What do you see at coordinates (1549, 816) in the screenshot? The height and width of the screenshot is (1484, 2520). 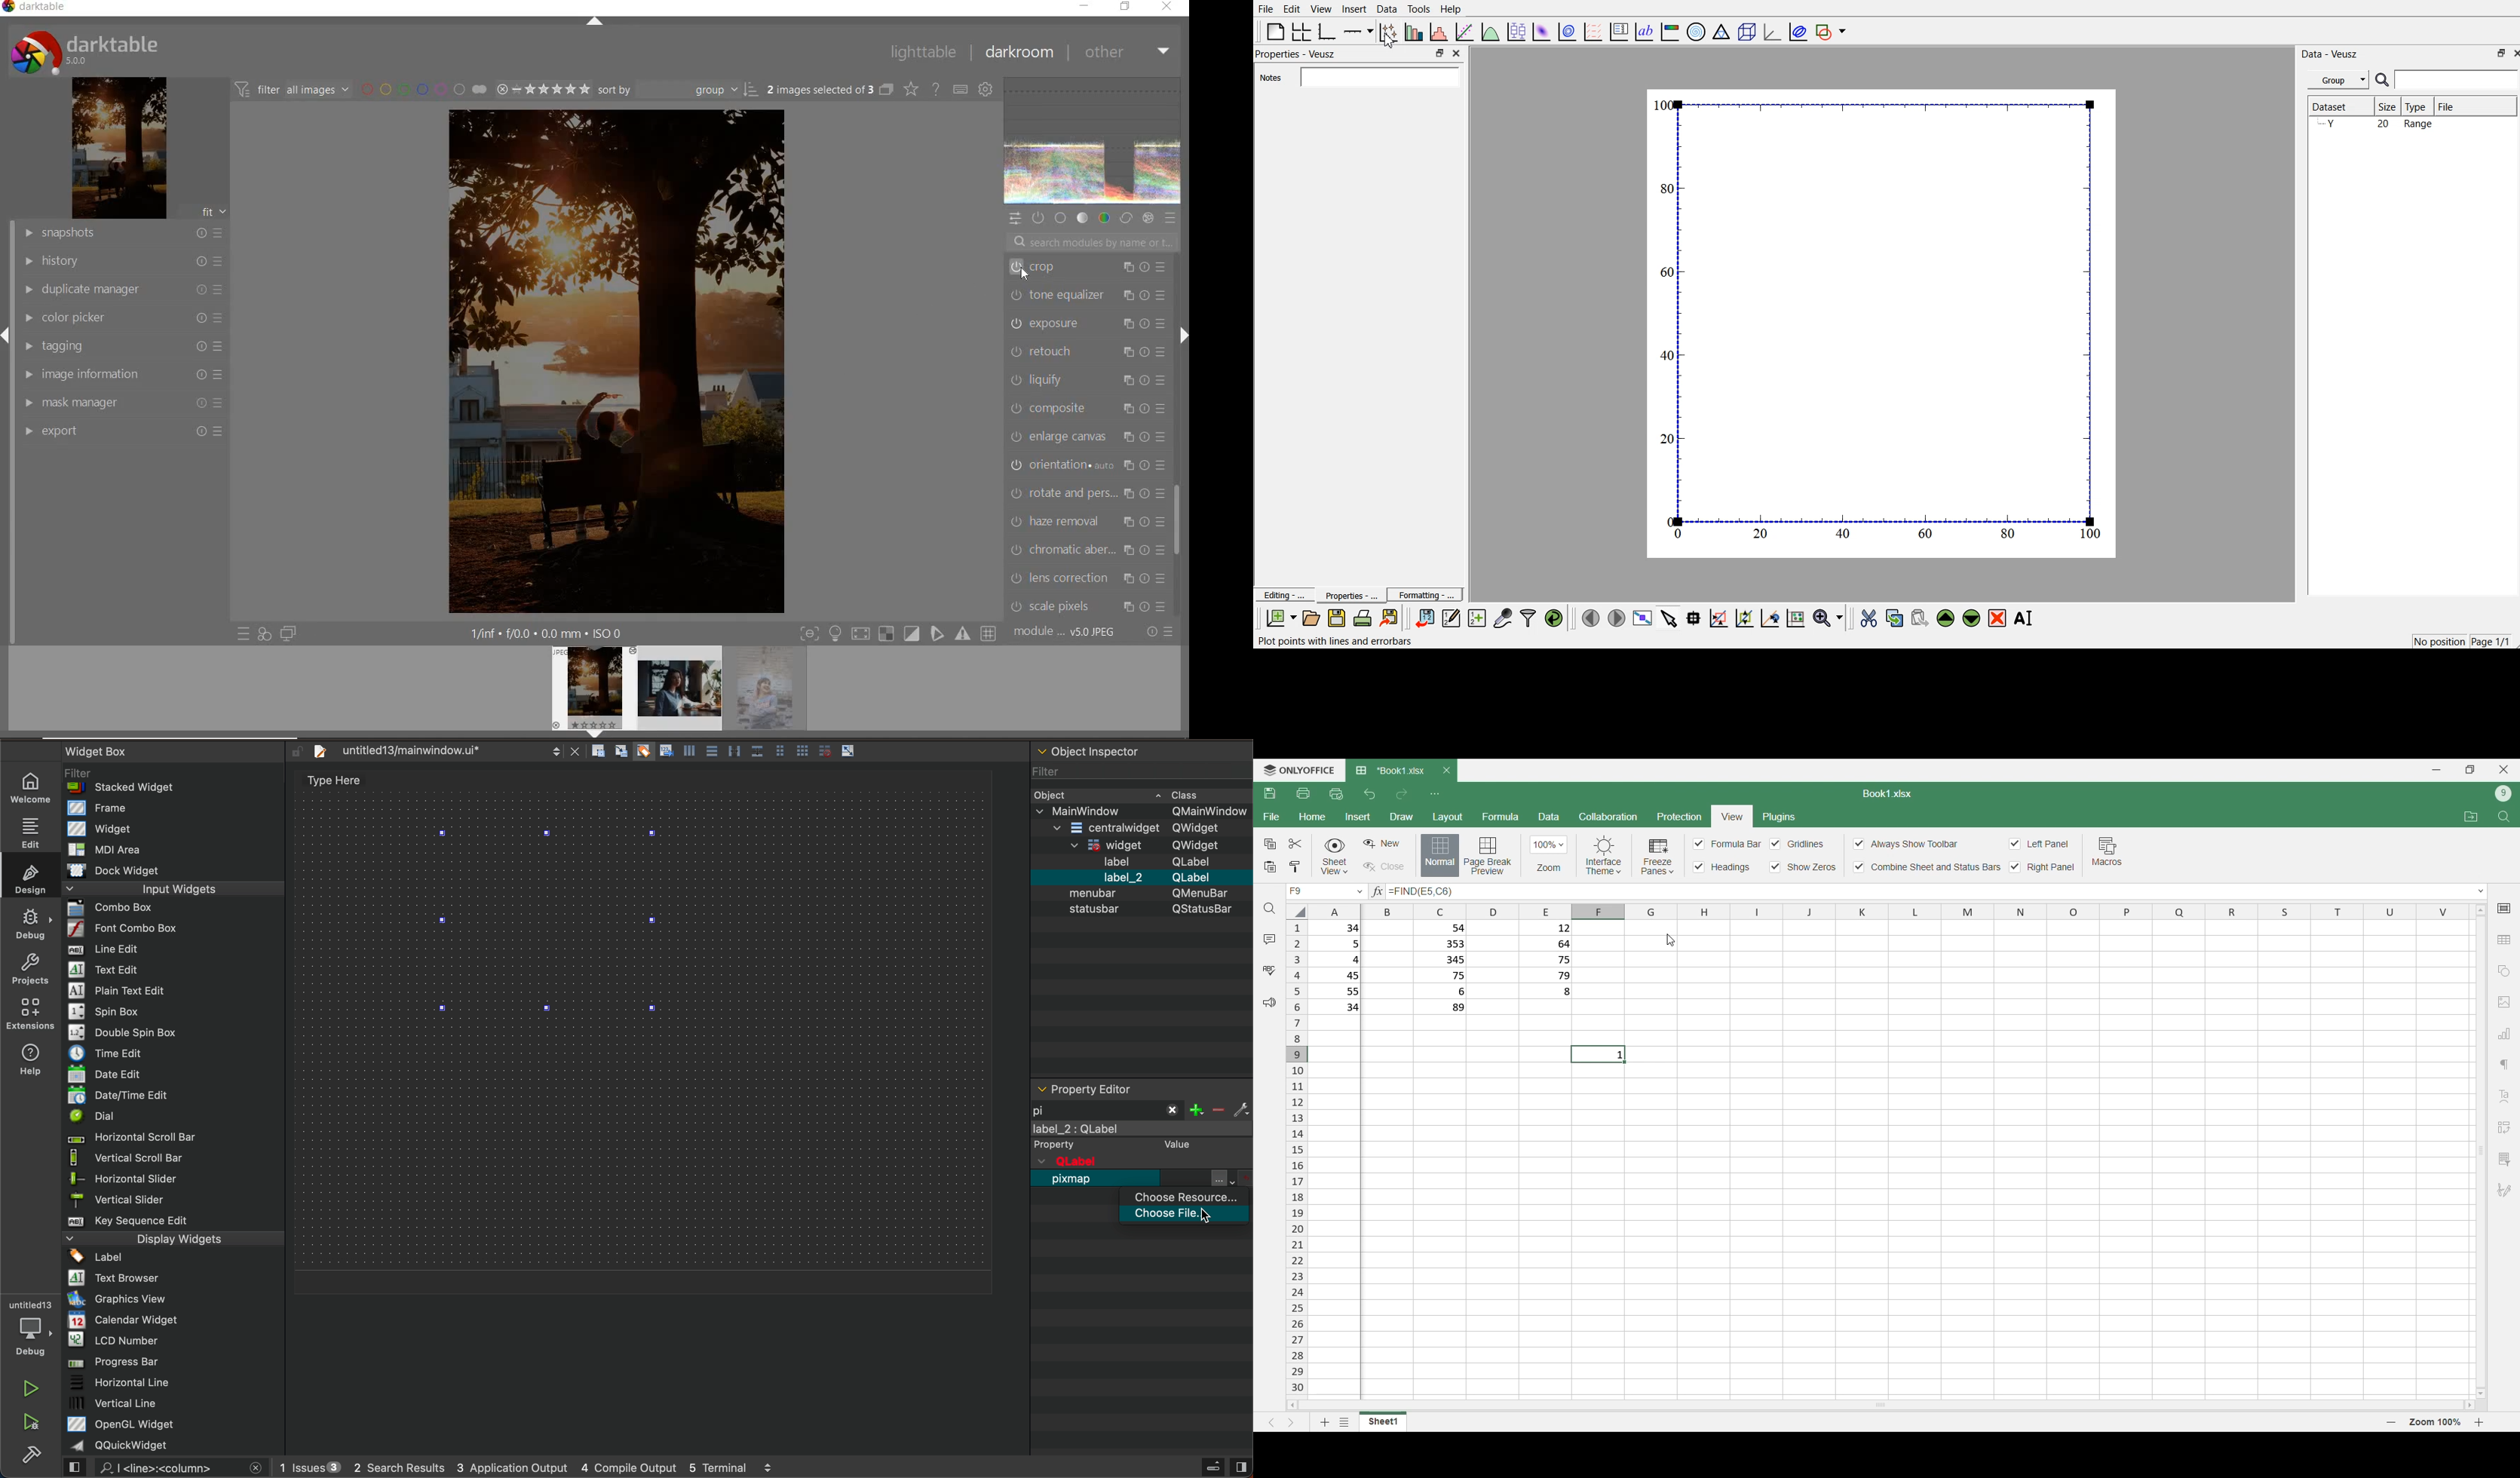 I see `Data menu` at bounding box center [1549, 816].